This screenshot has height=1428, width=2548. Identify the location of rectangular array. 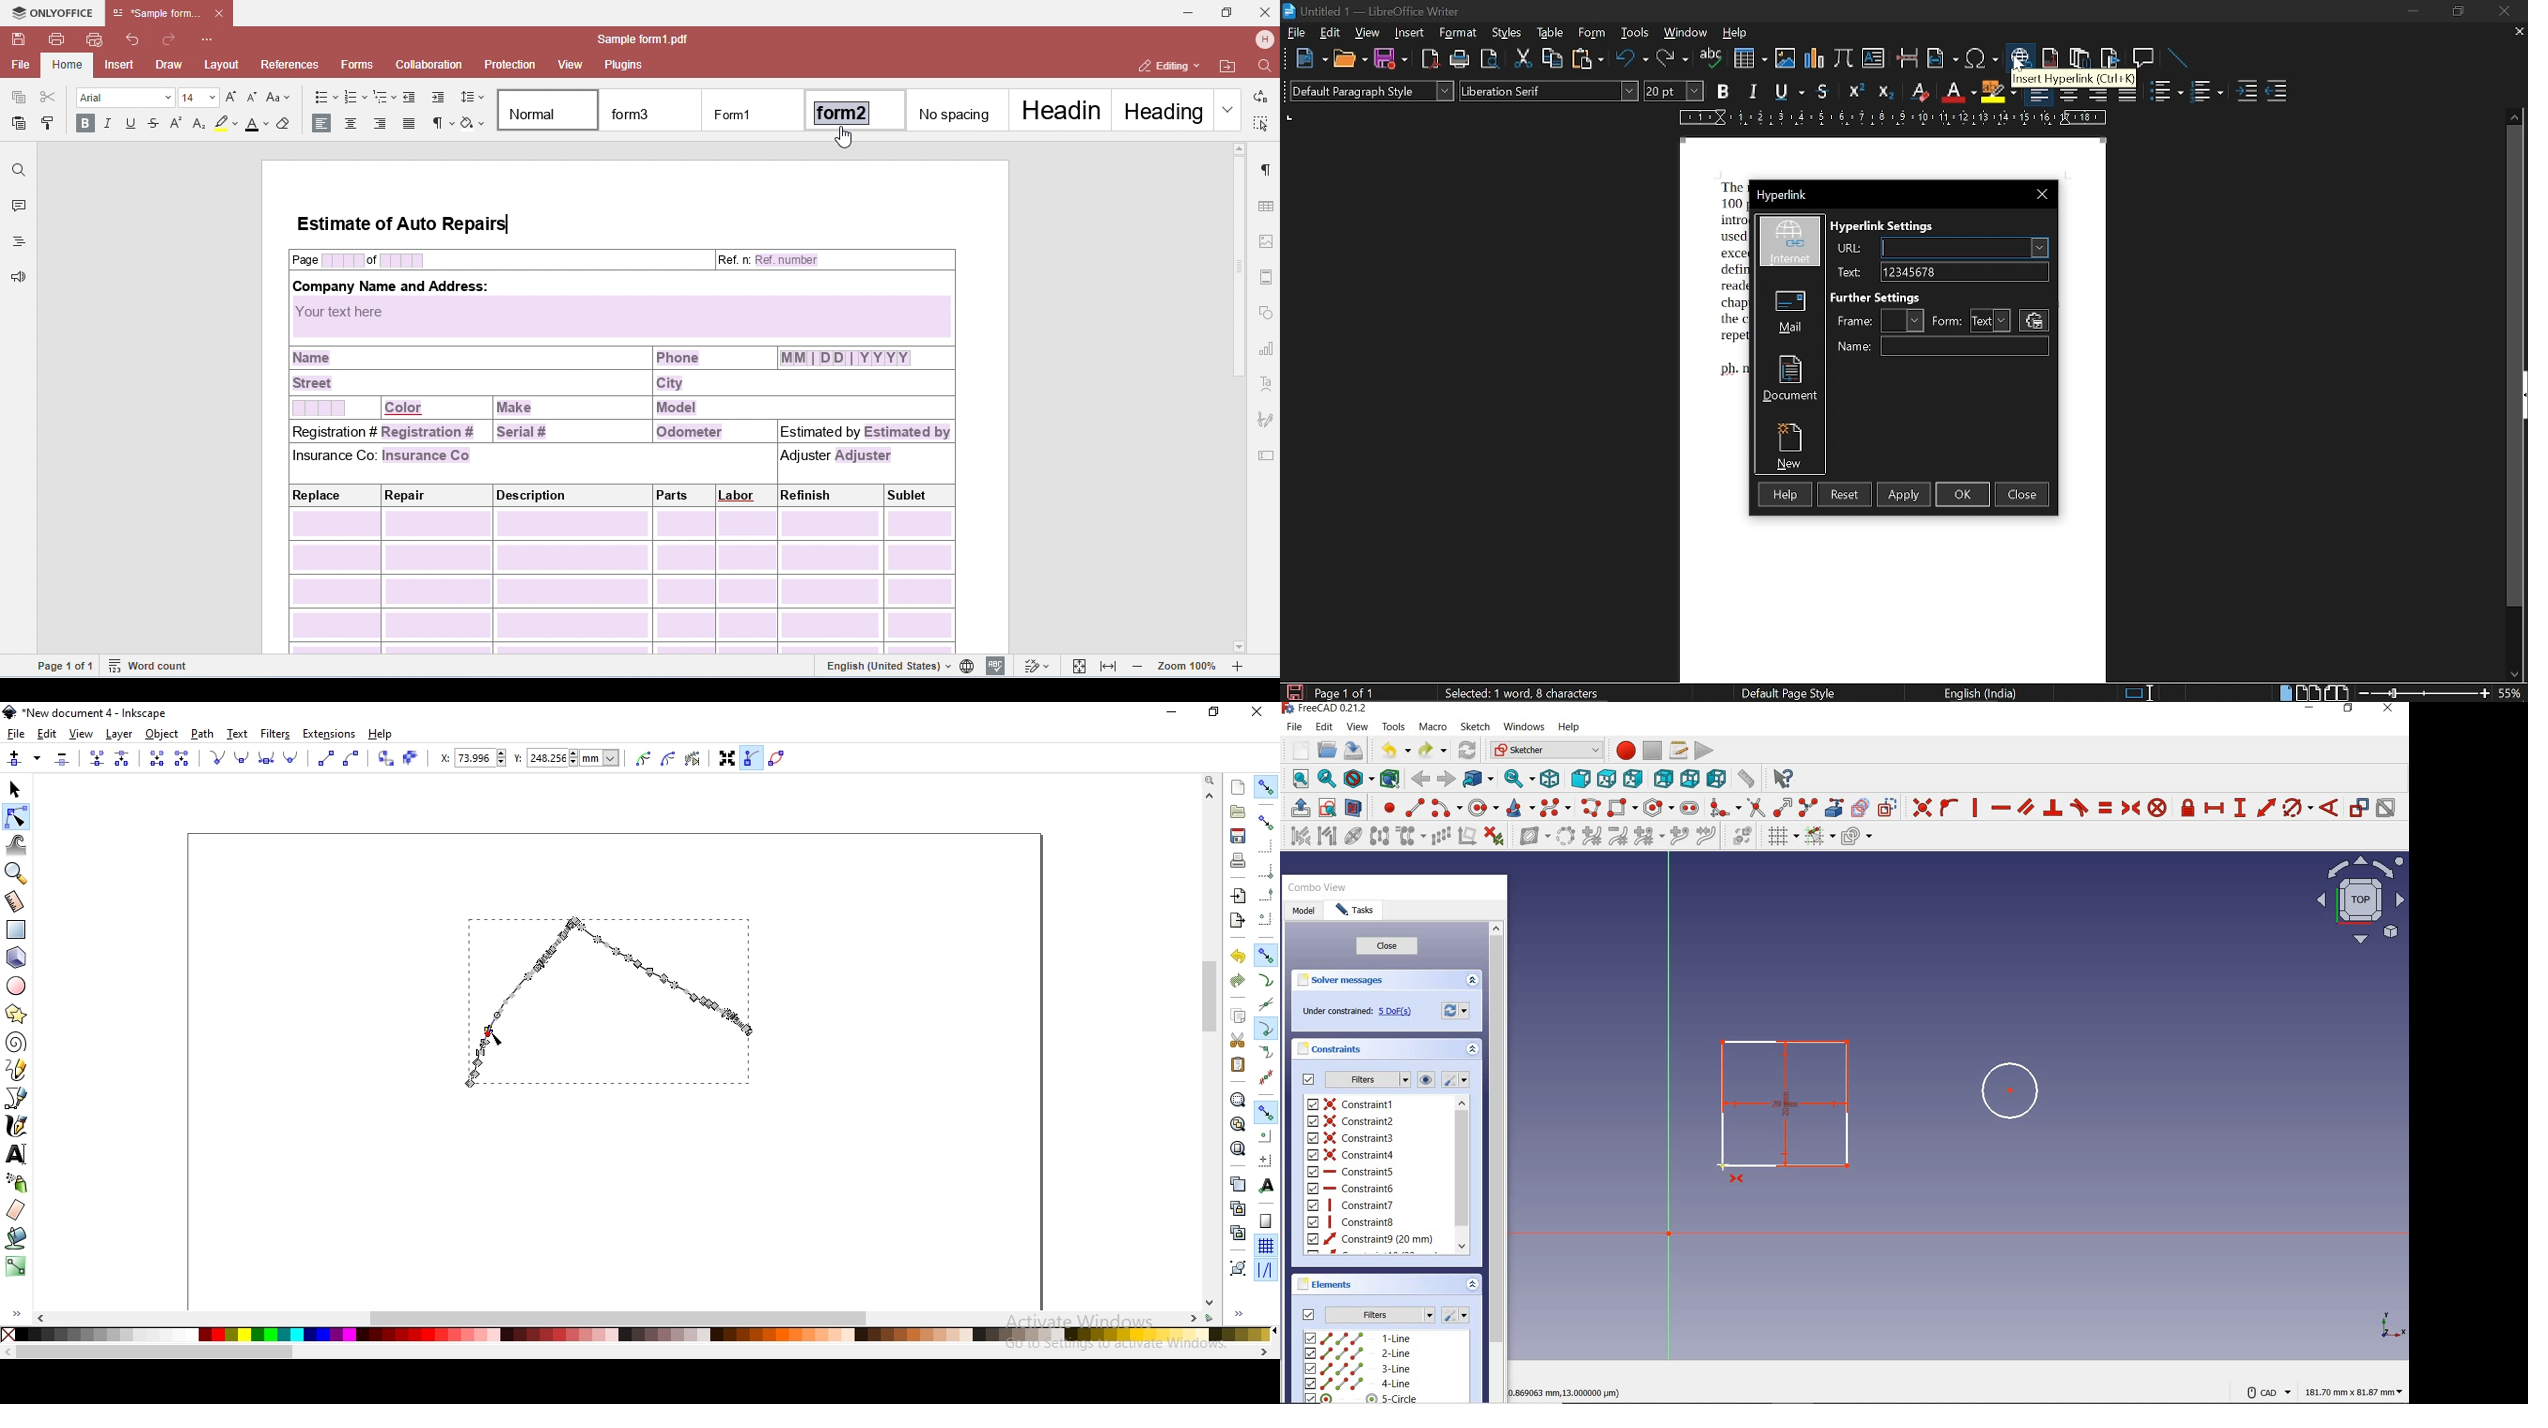
(1442, 837).